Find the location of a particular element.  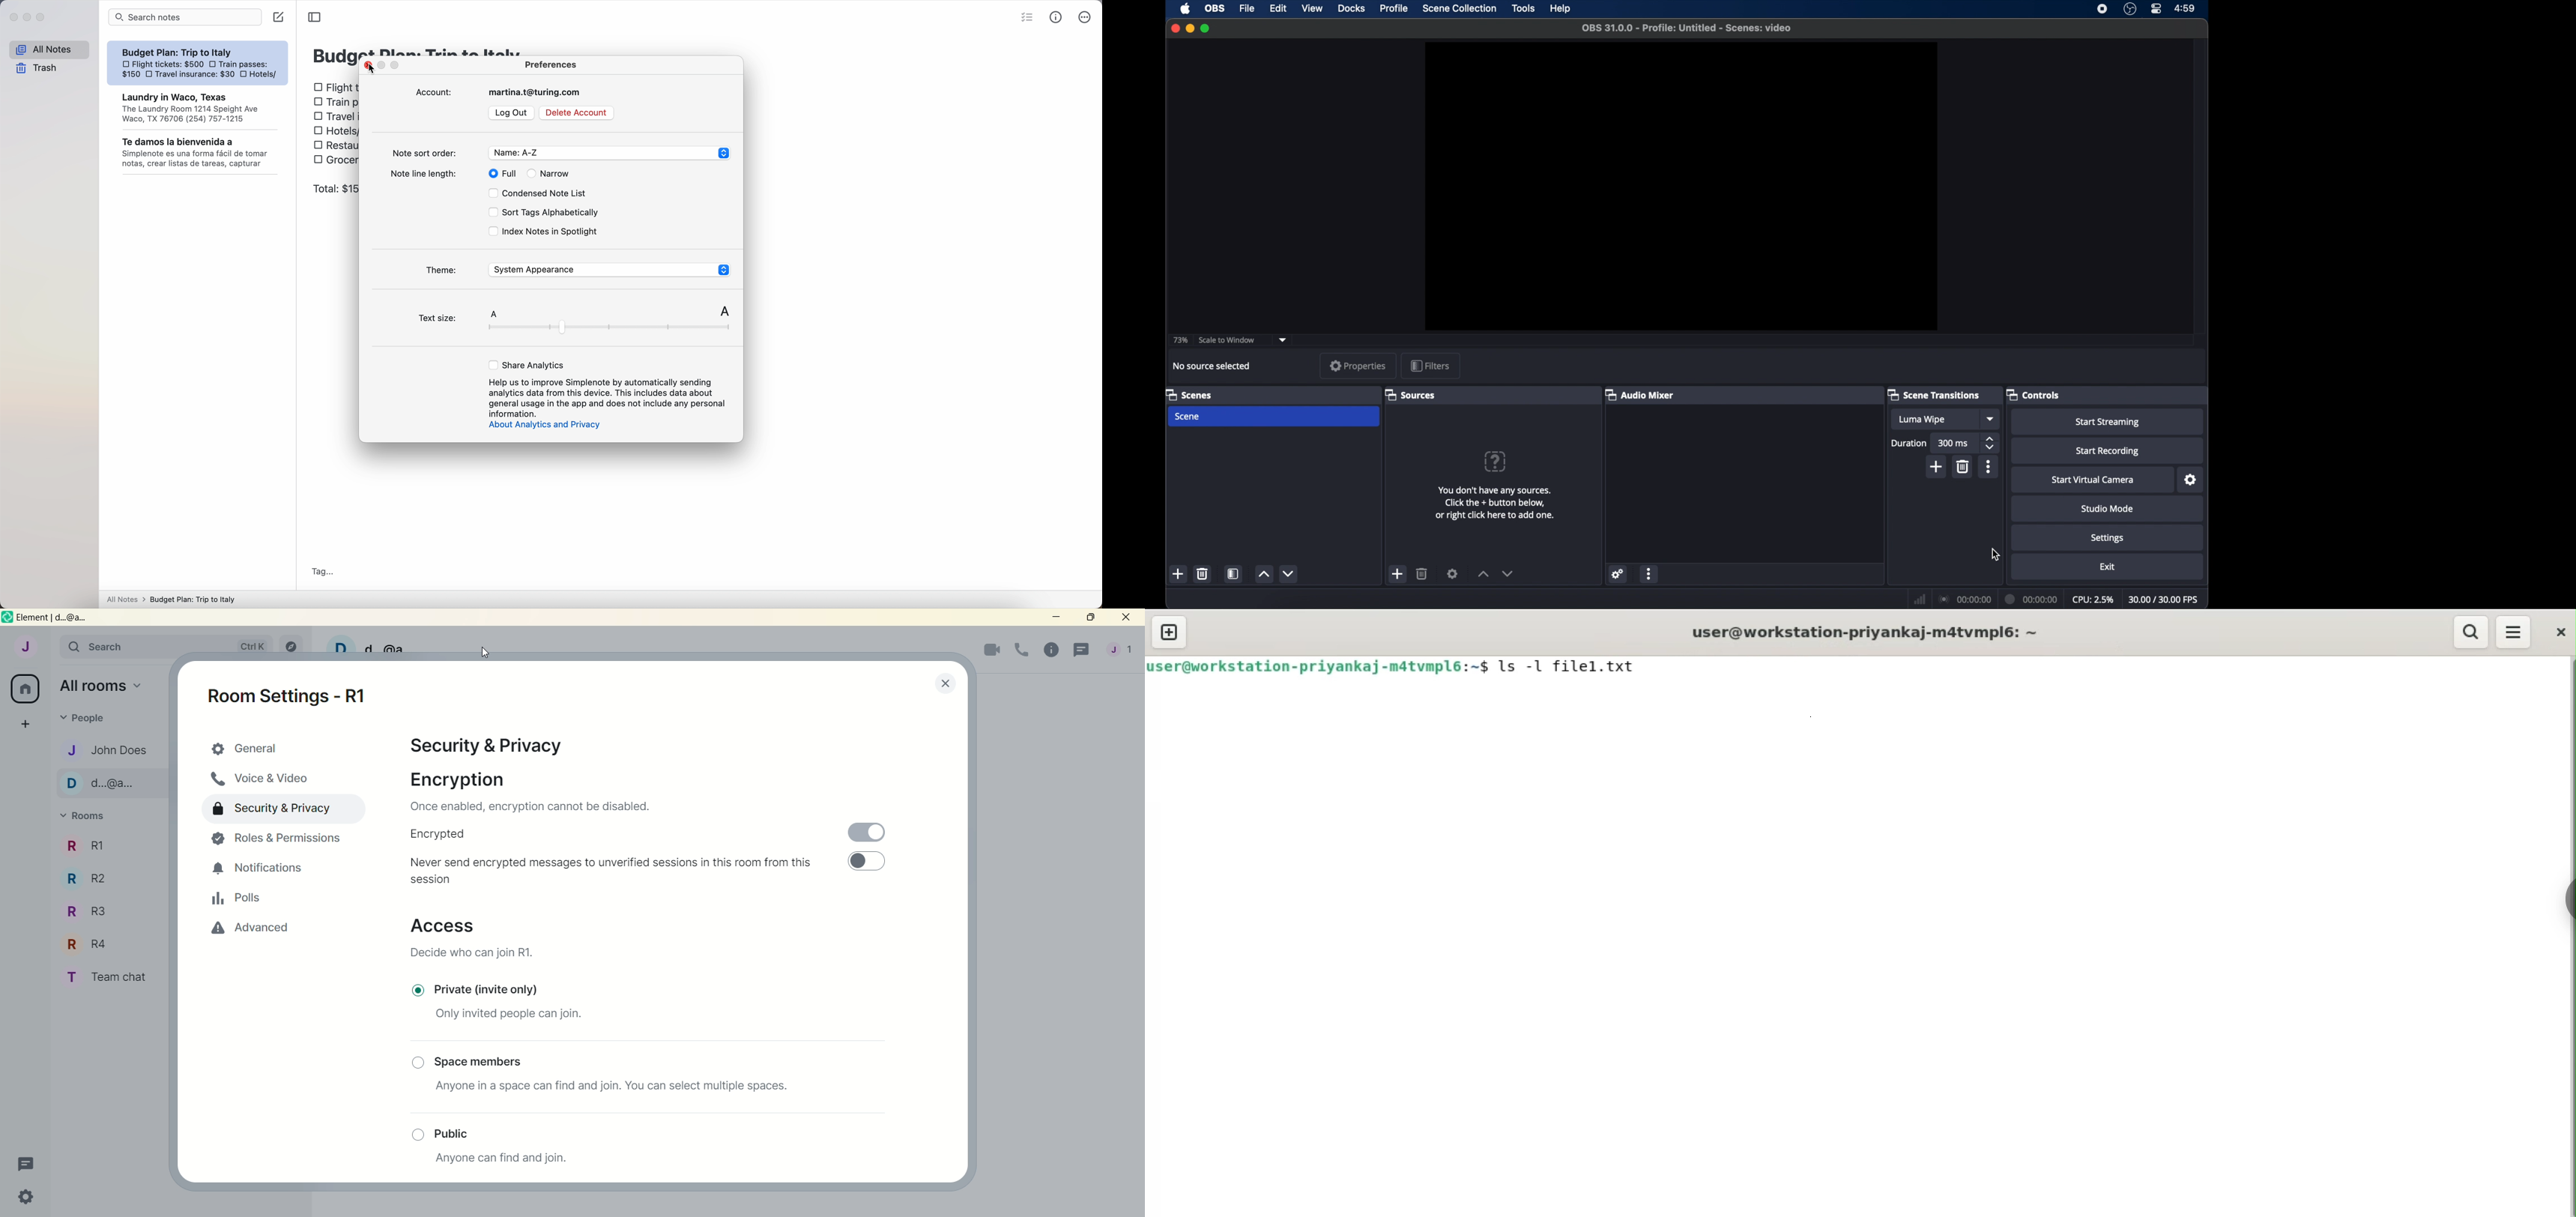

luma wipe is located at coordinates (1922, 420).